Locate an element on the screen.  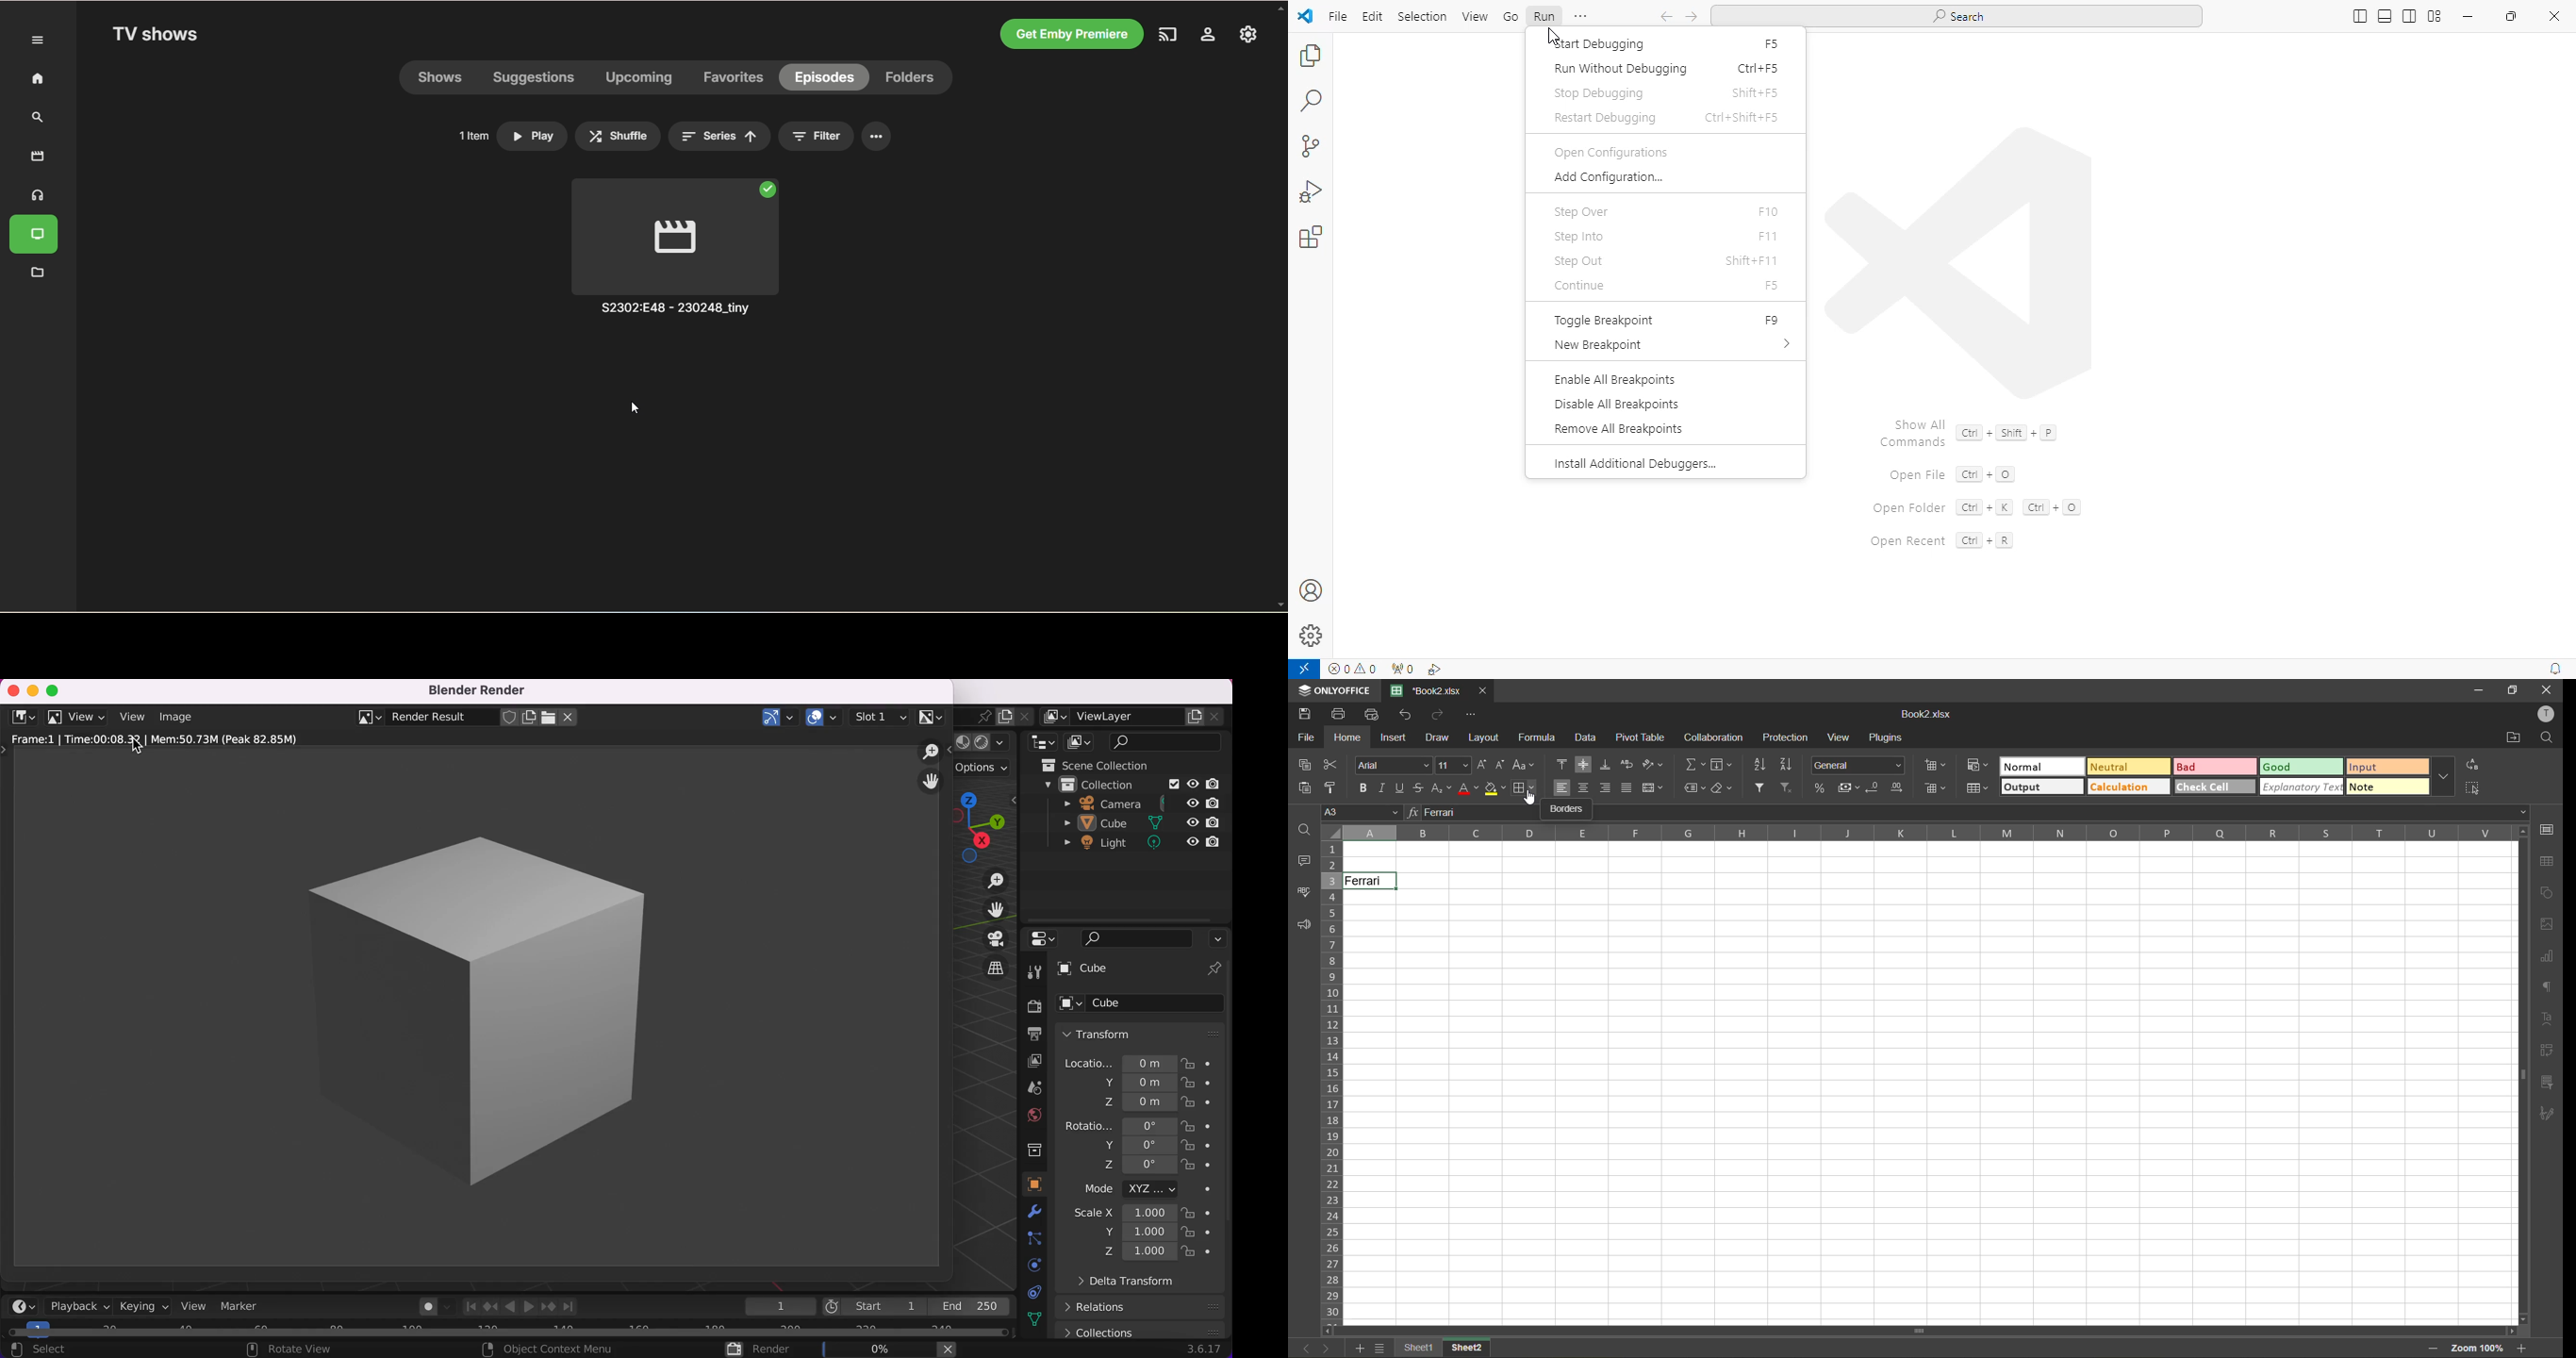
output is located at coordinates (1027, 1034).